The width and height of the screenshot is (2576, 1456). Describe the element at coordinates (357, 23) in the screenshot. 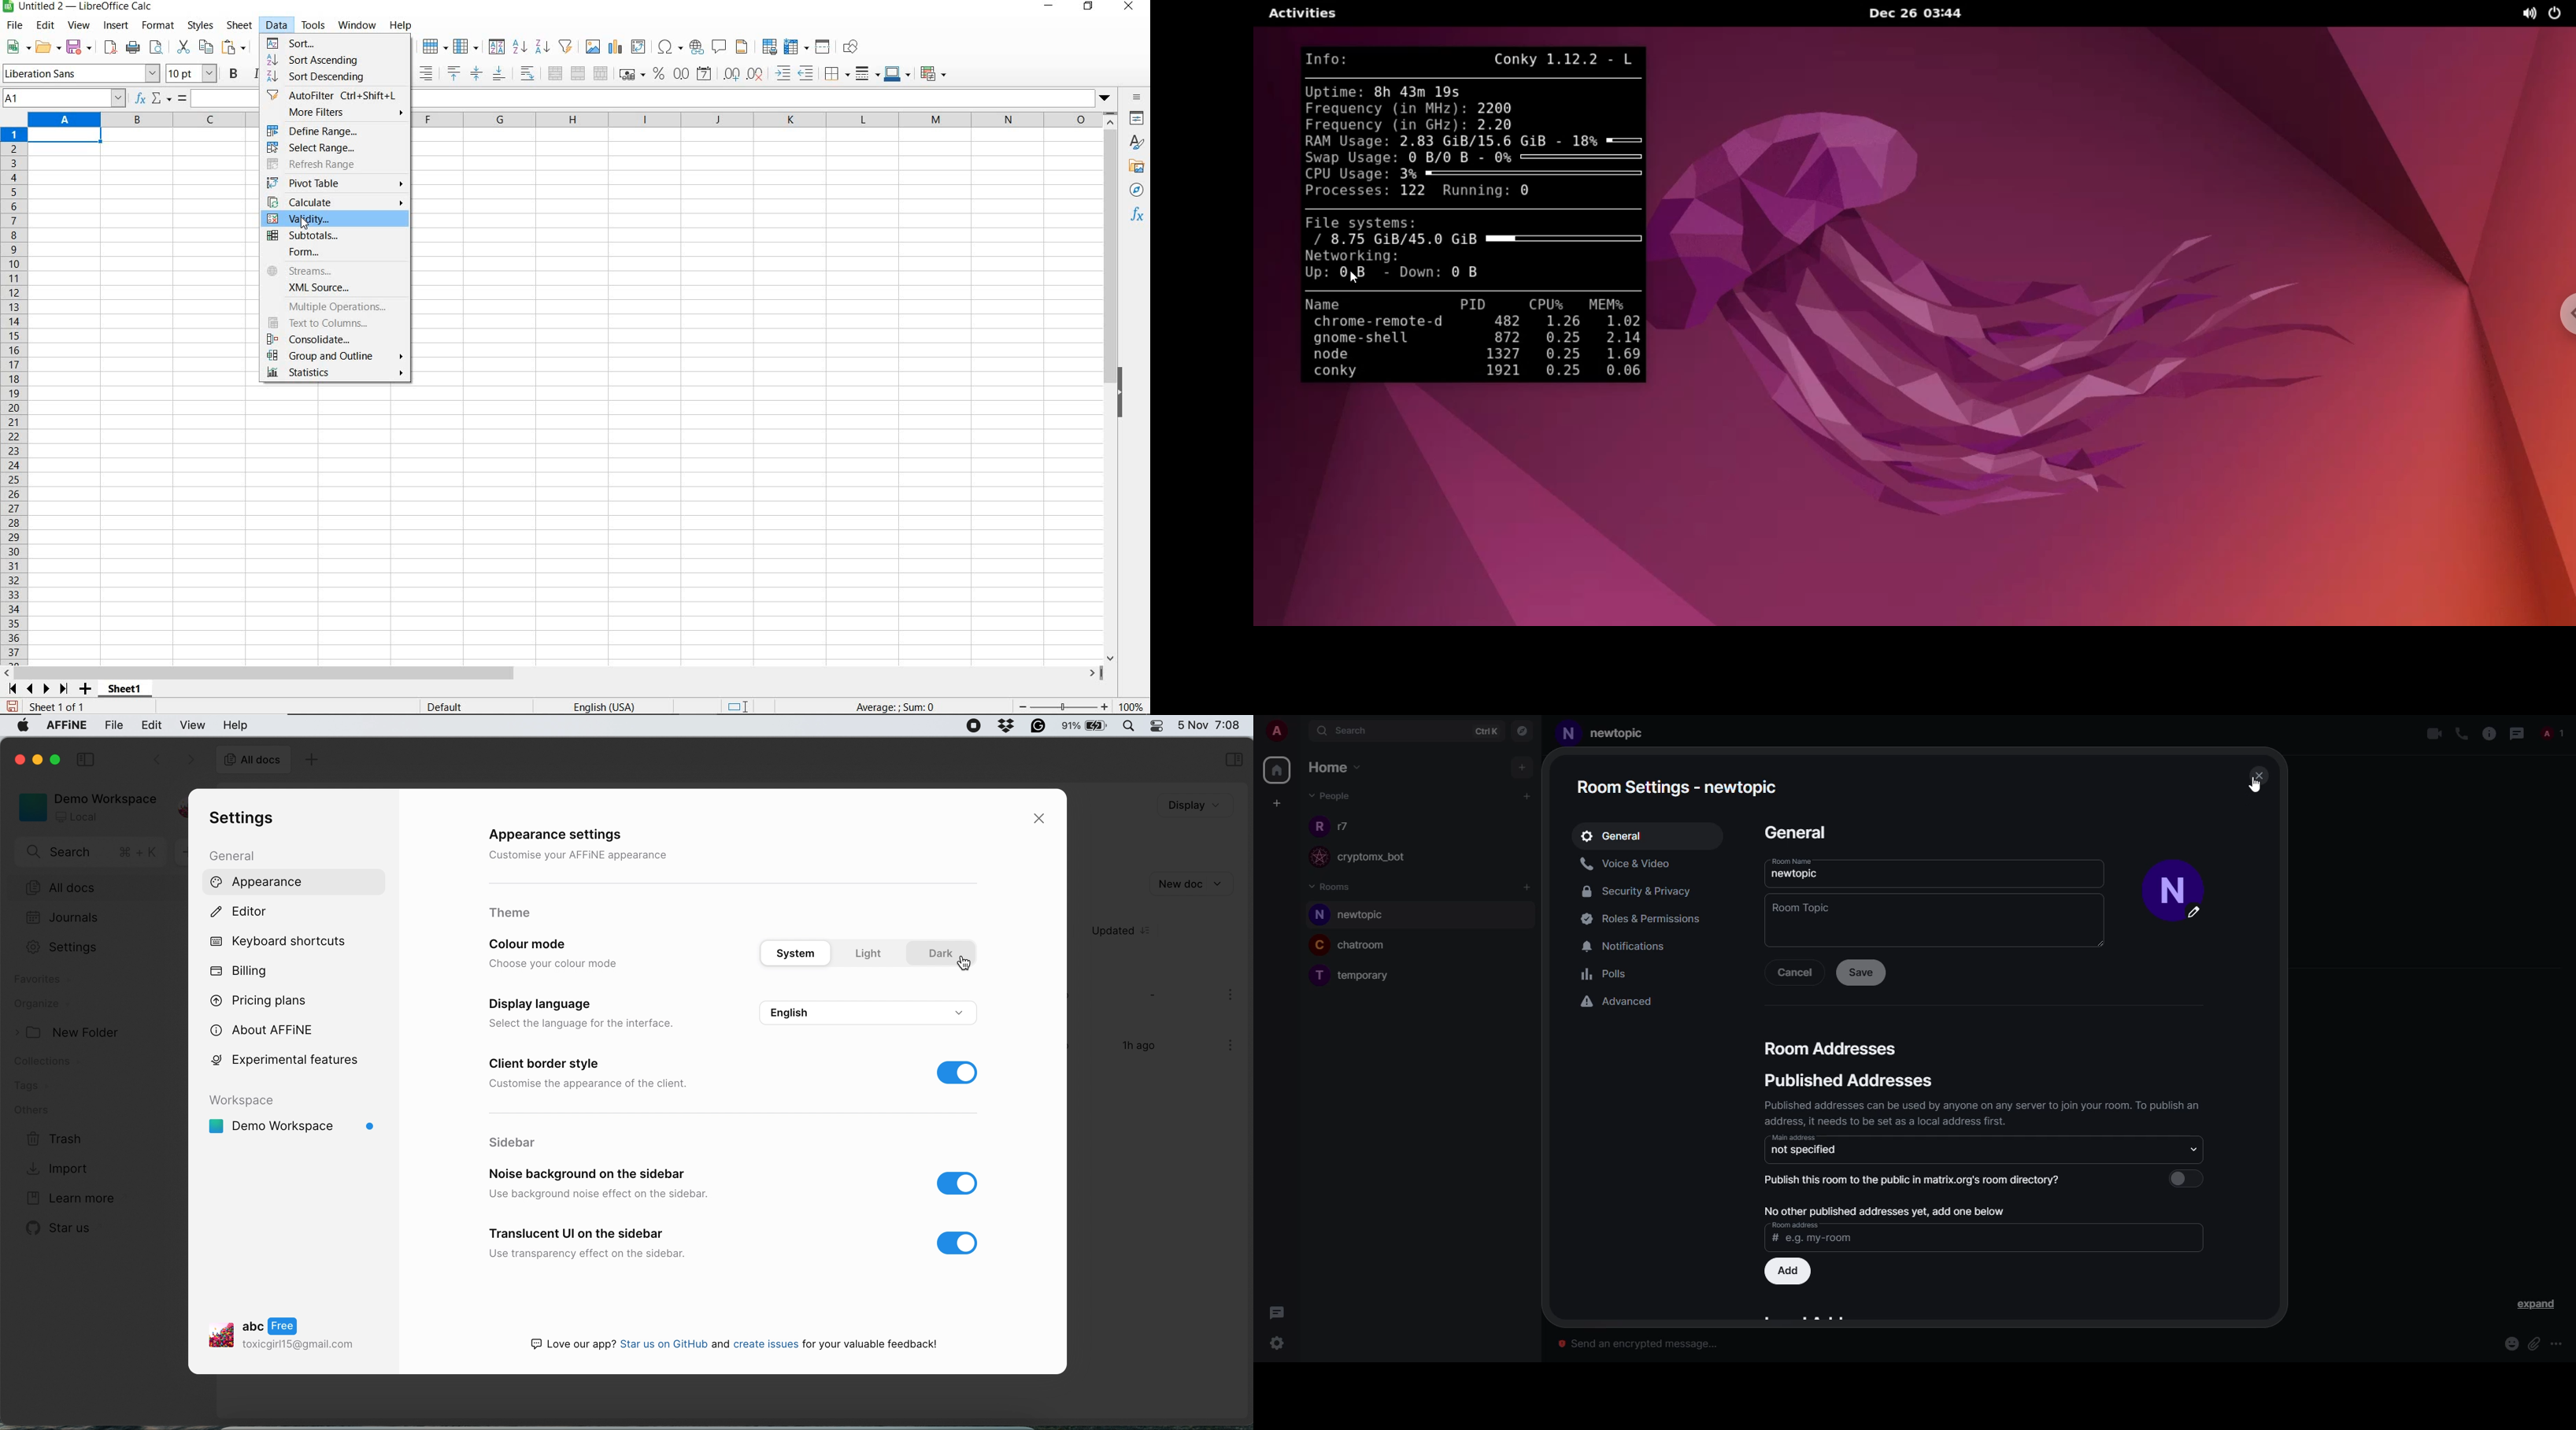

I see `window` at that location.